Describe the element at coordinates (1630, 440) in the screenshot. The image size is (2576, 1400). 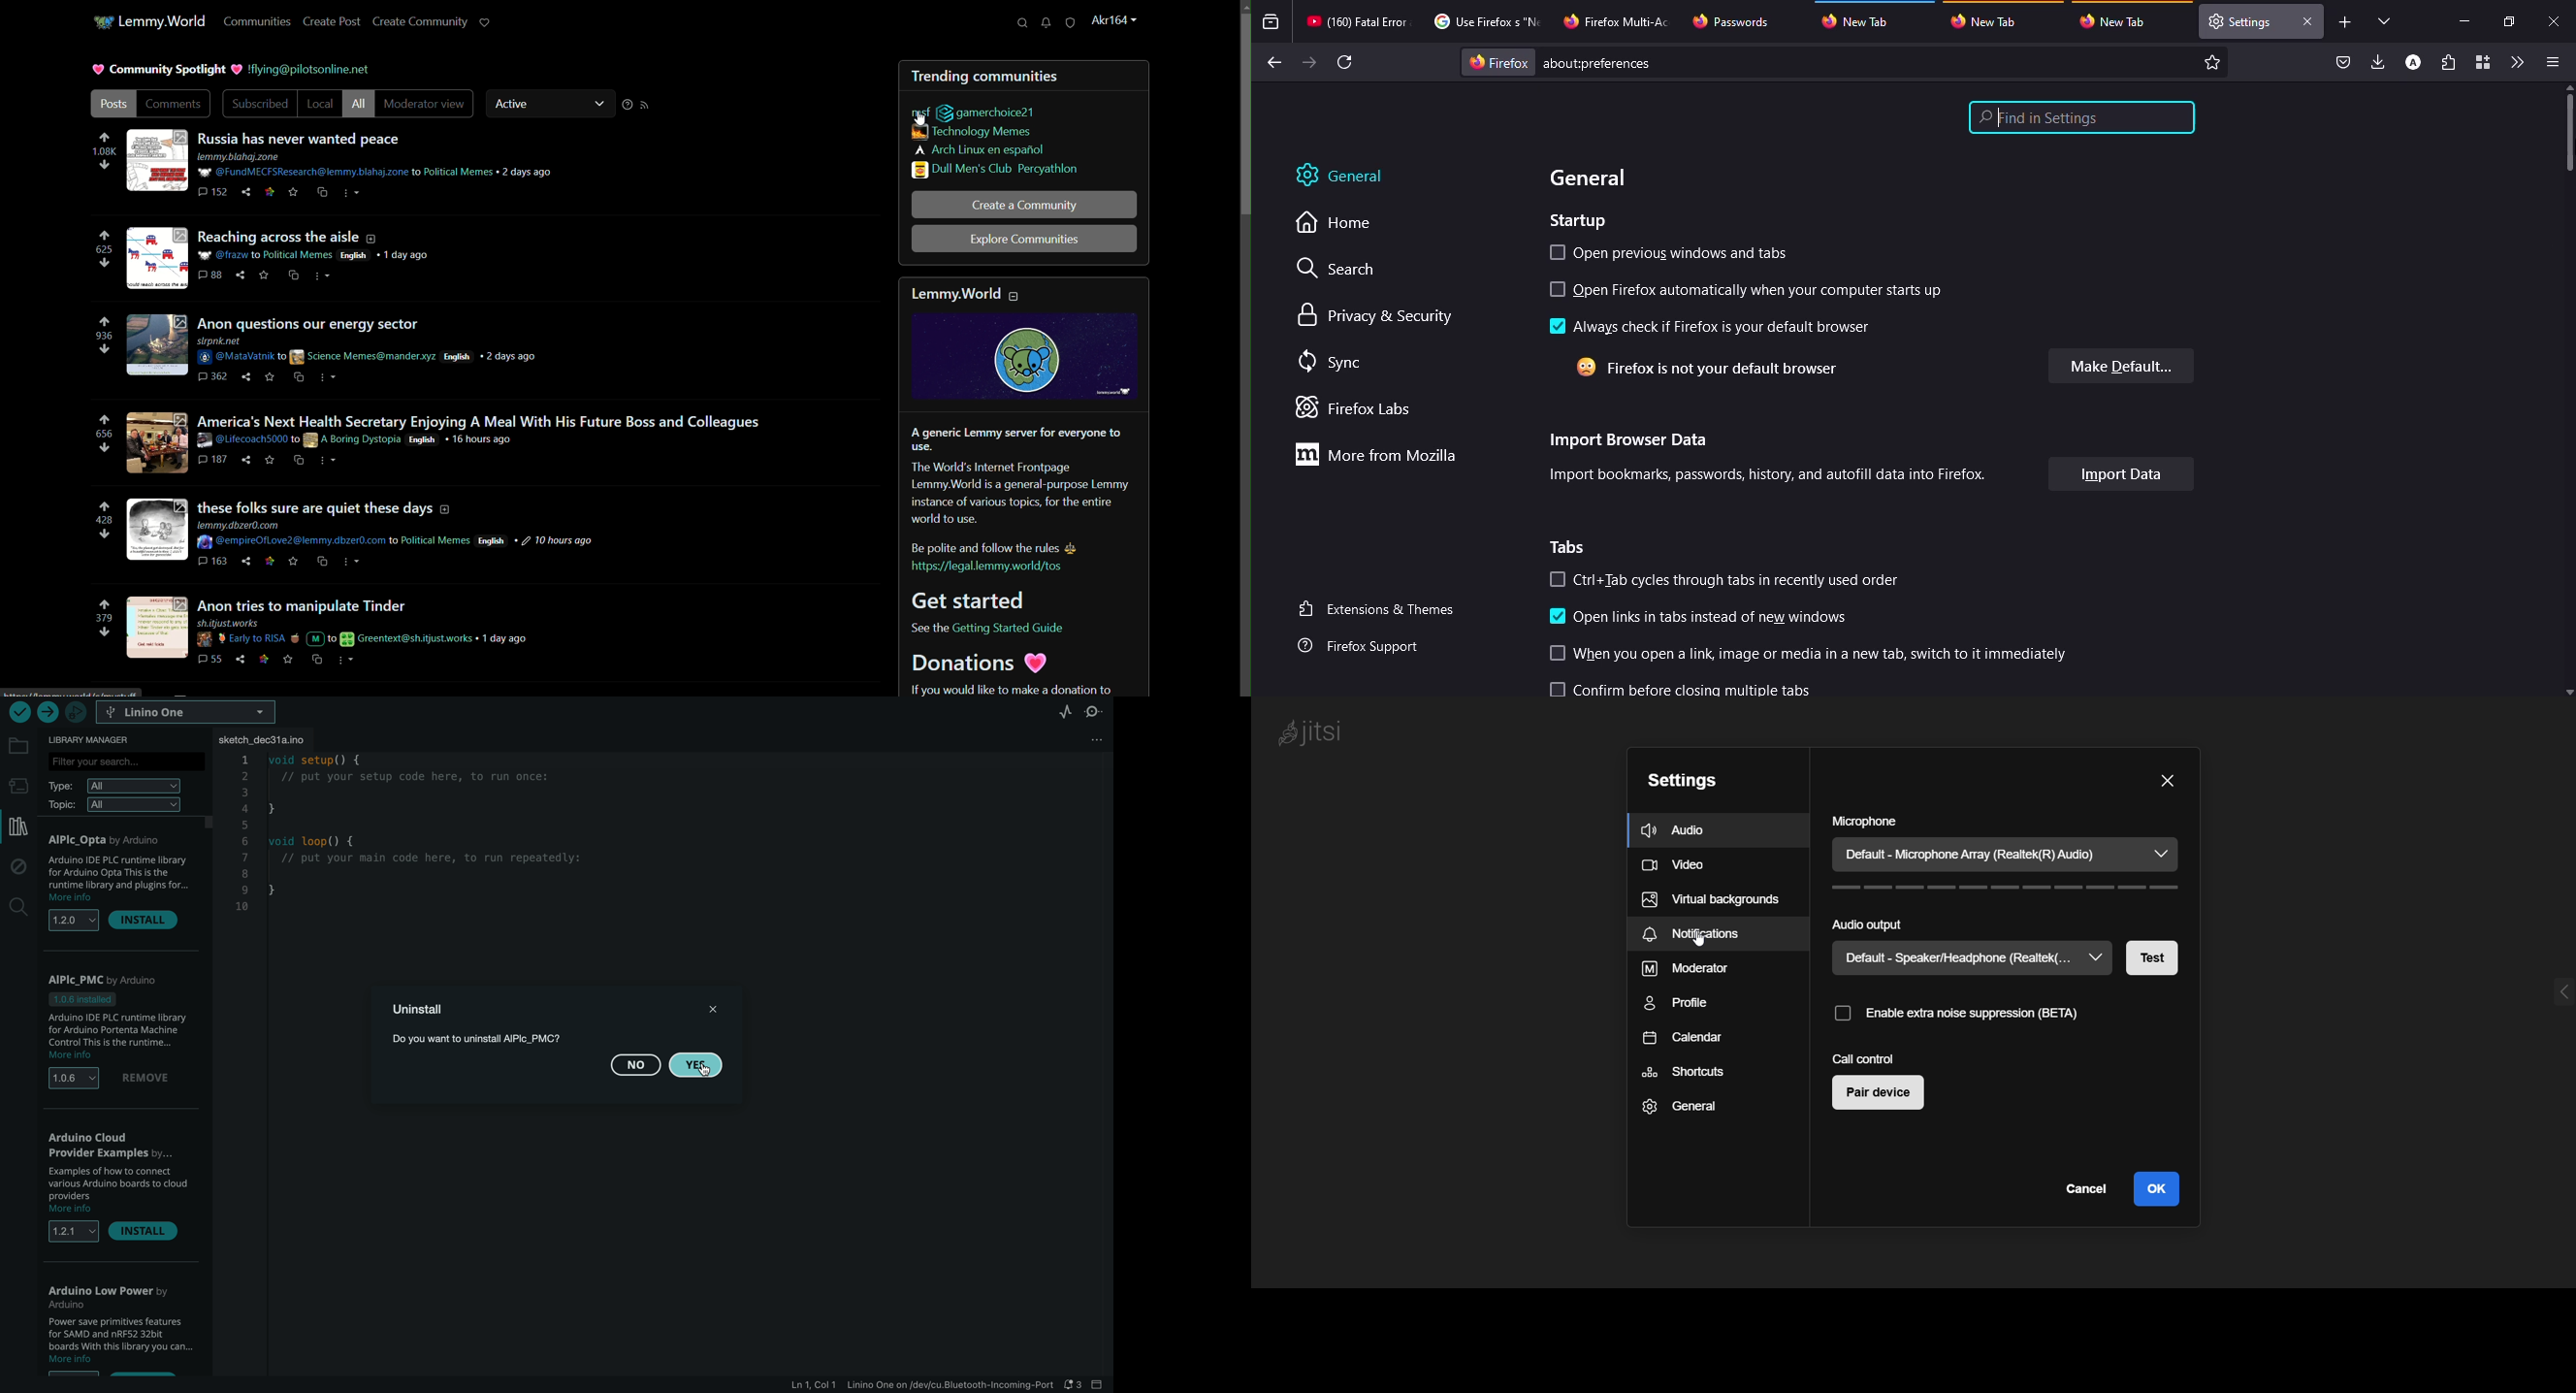
I see `import browser data` at that location.